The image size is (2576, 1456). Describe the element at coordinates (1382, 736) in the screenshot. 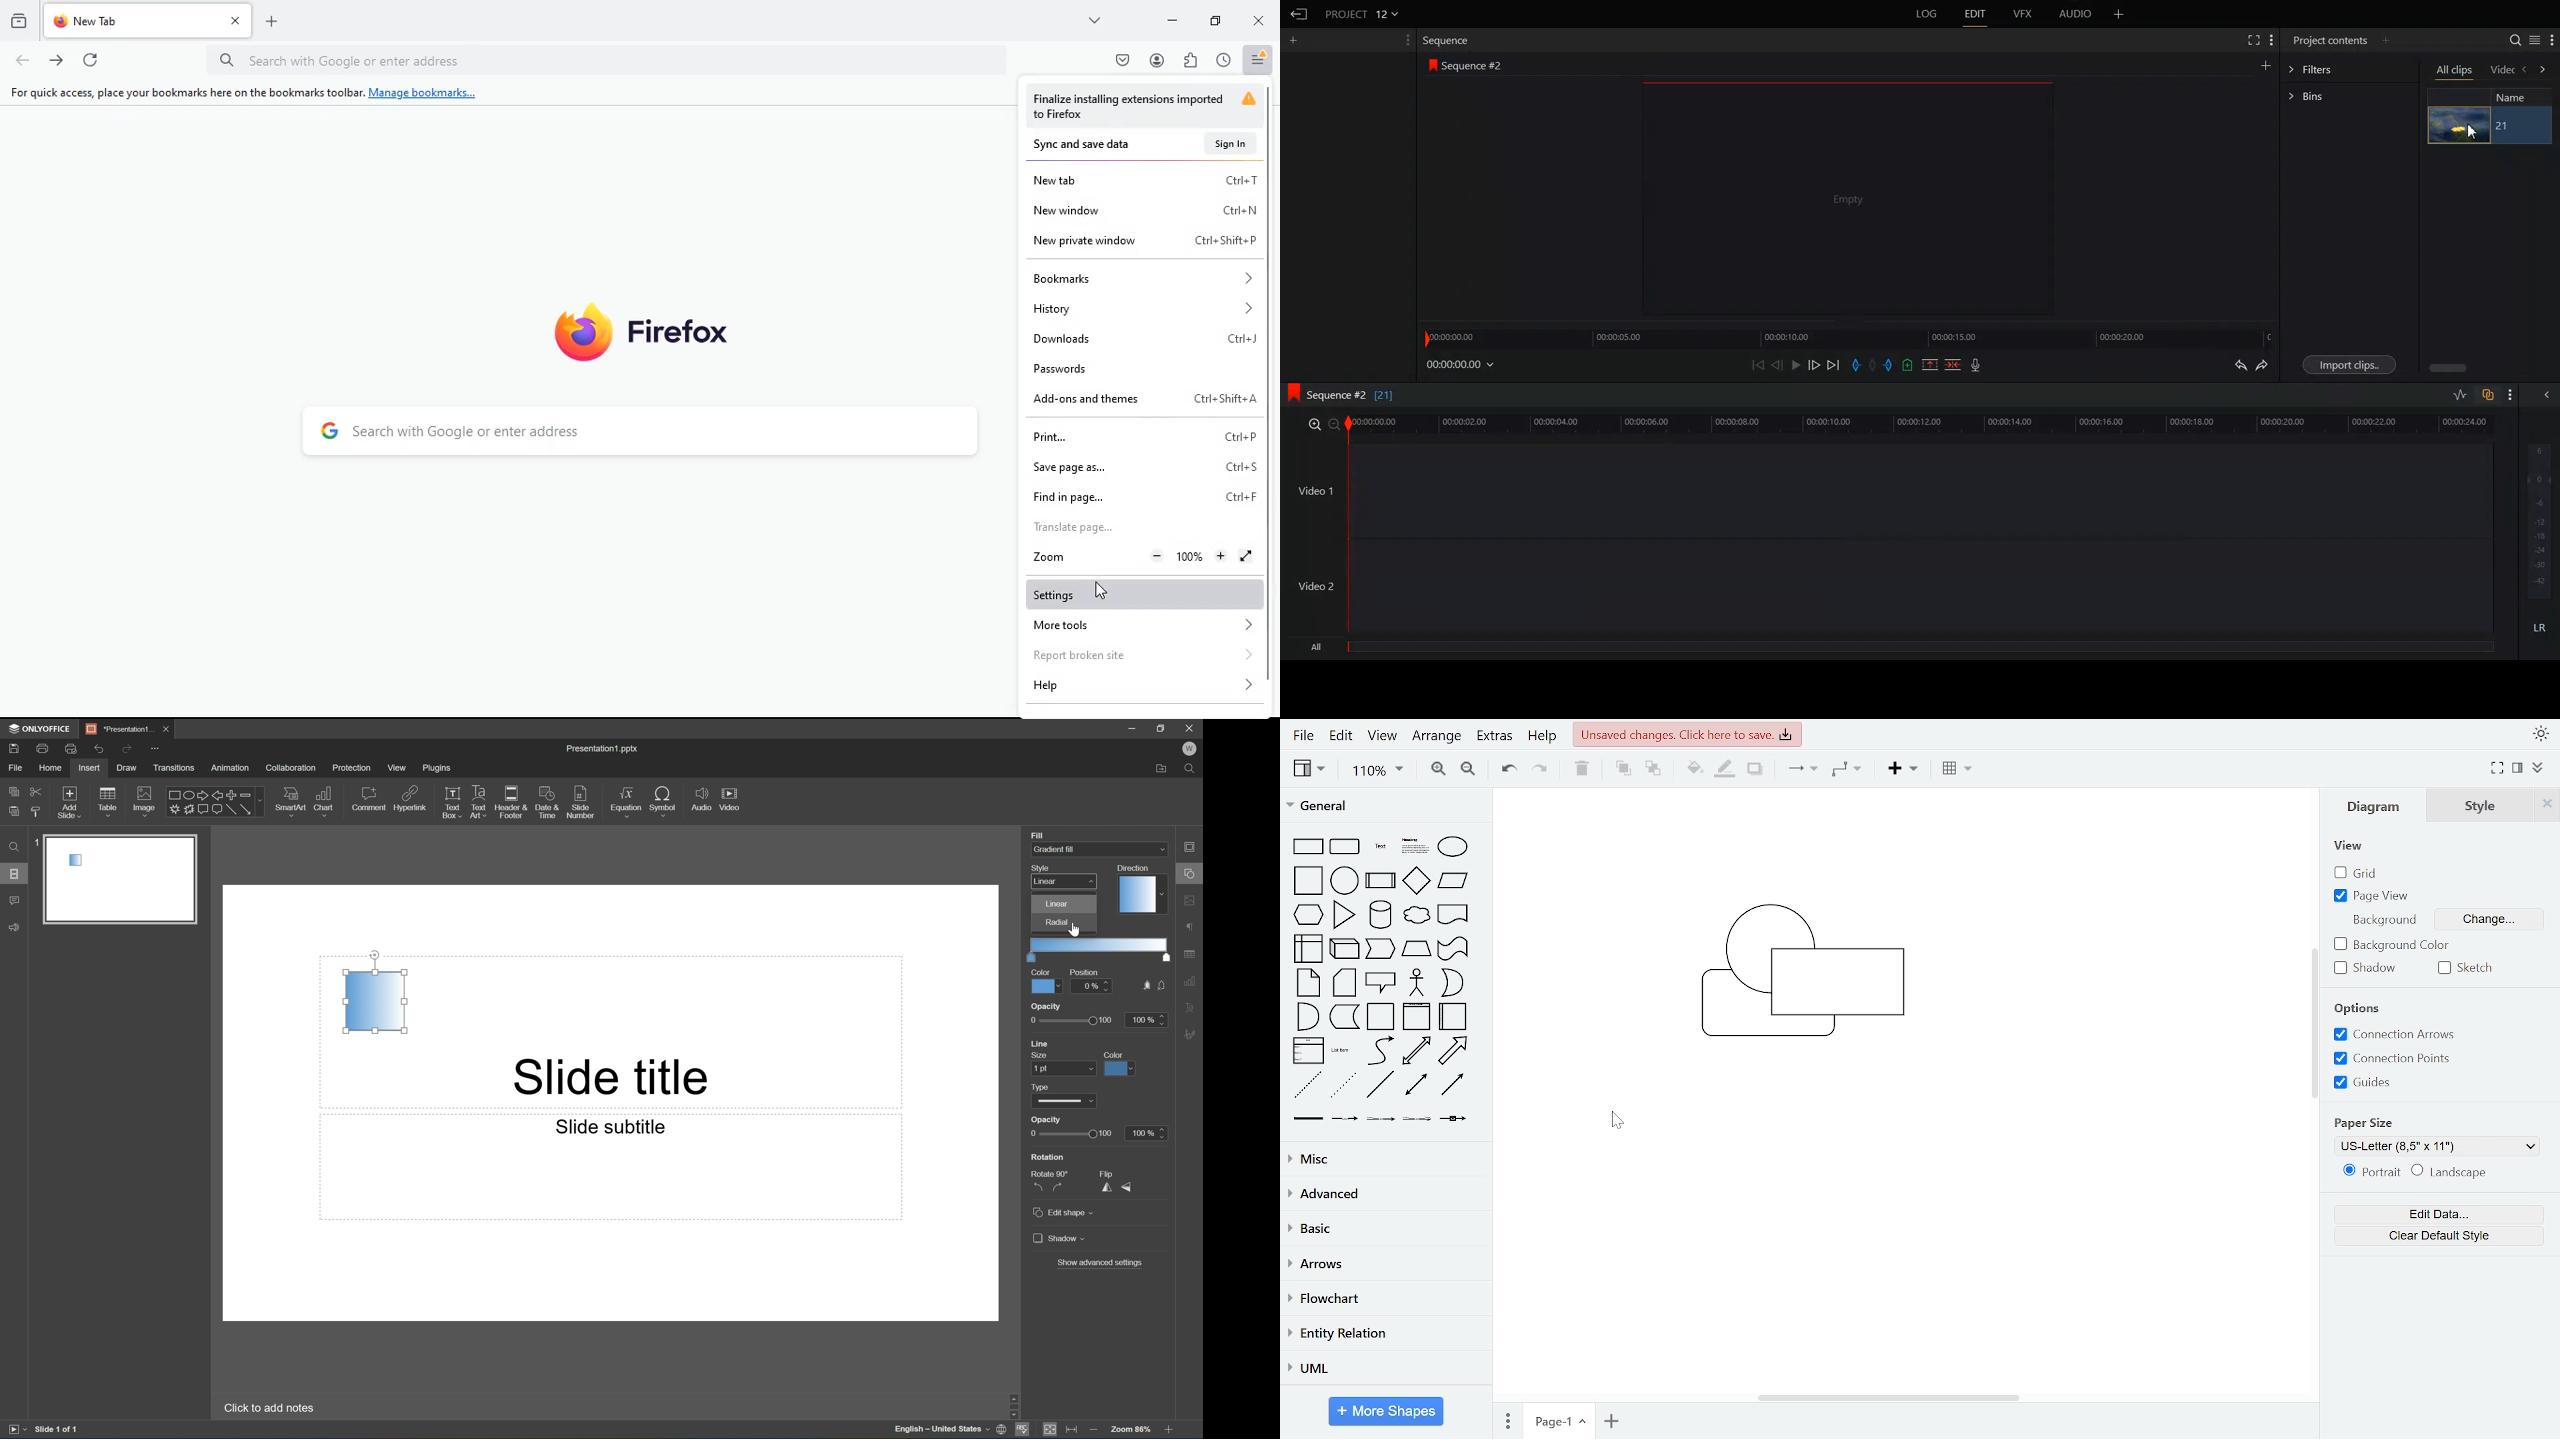

I see `view` at that location.